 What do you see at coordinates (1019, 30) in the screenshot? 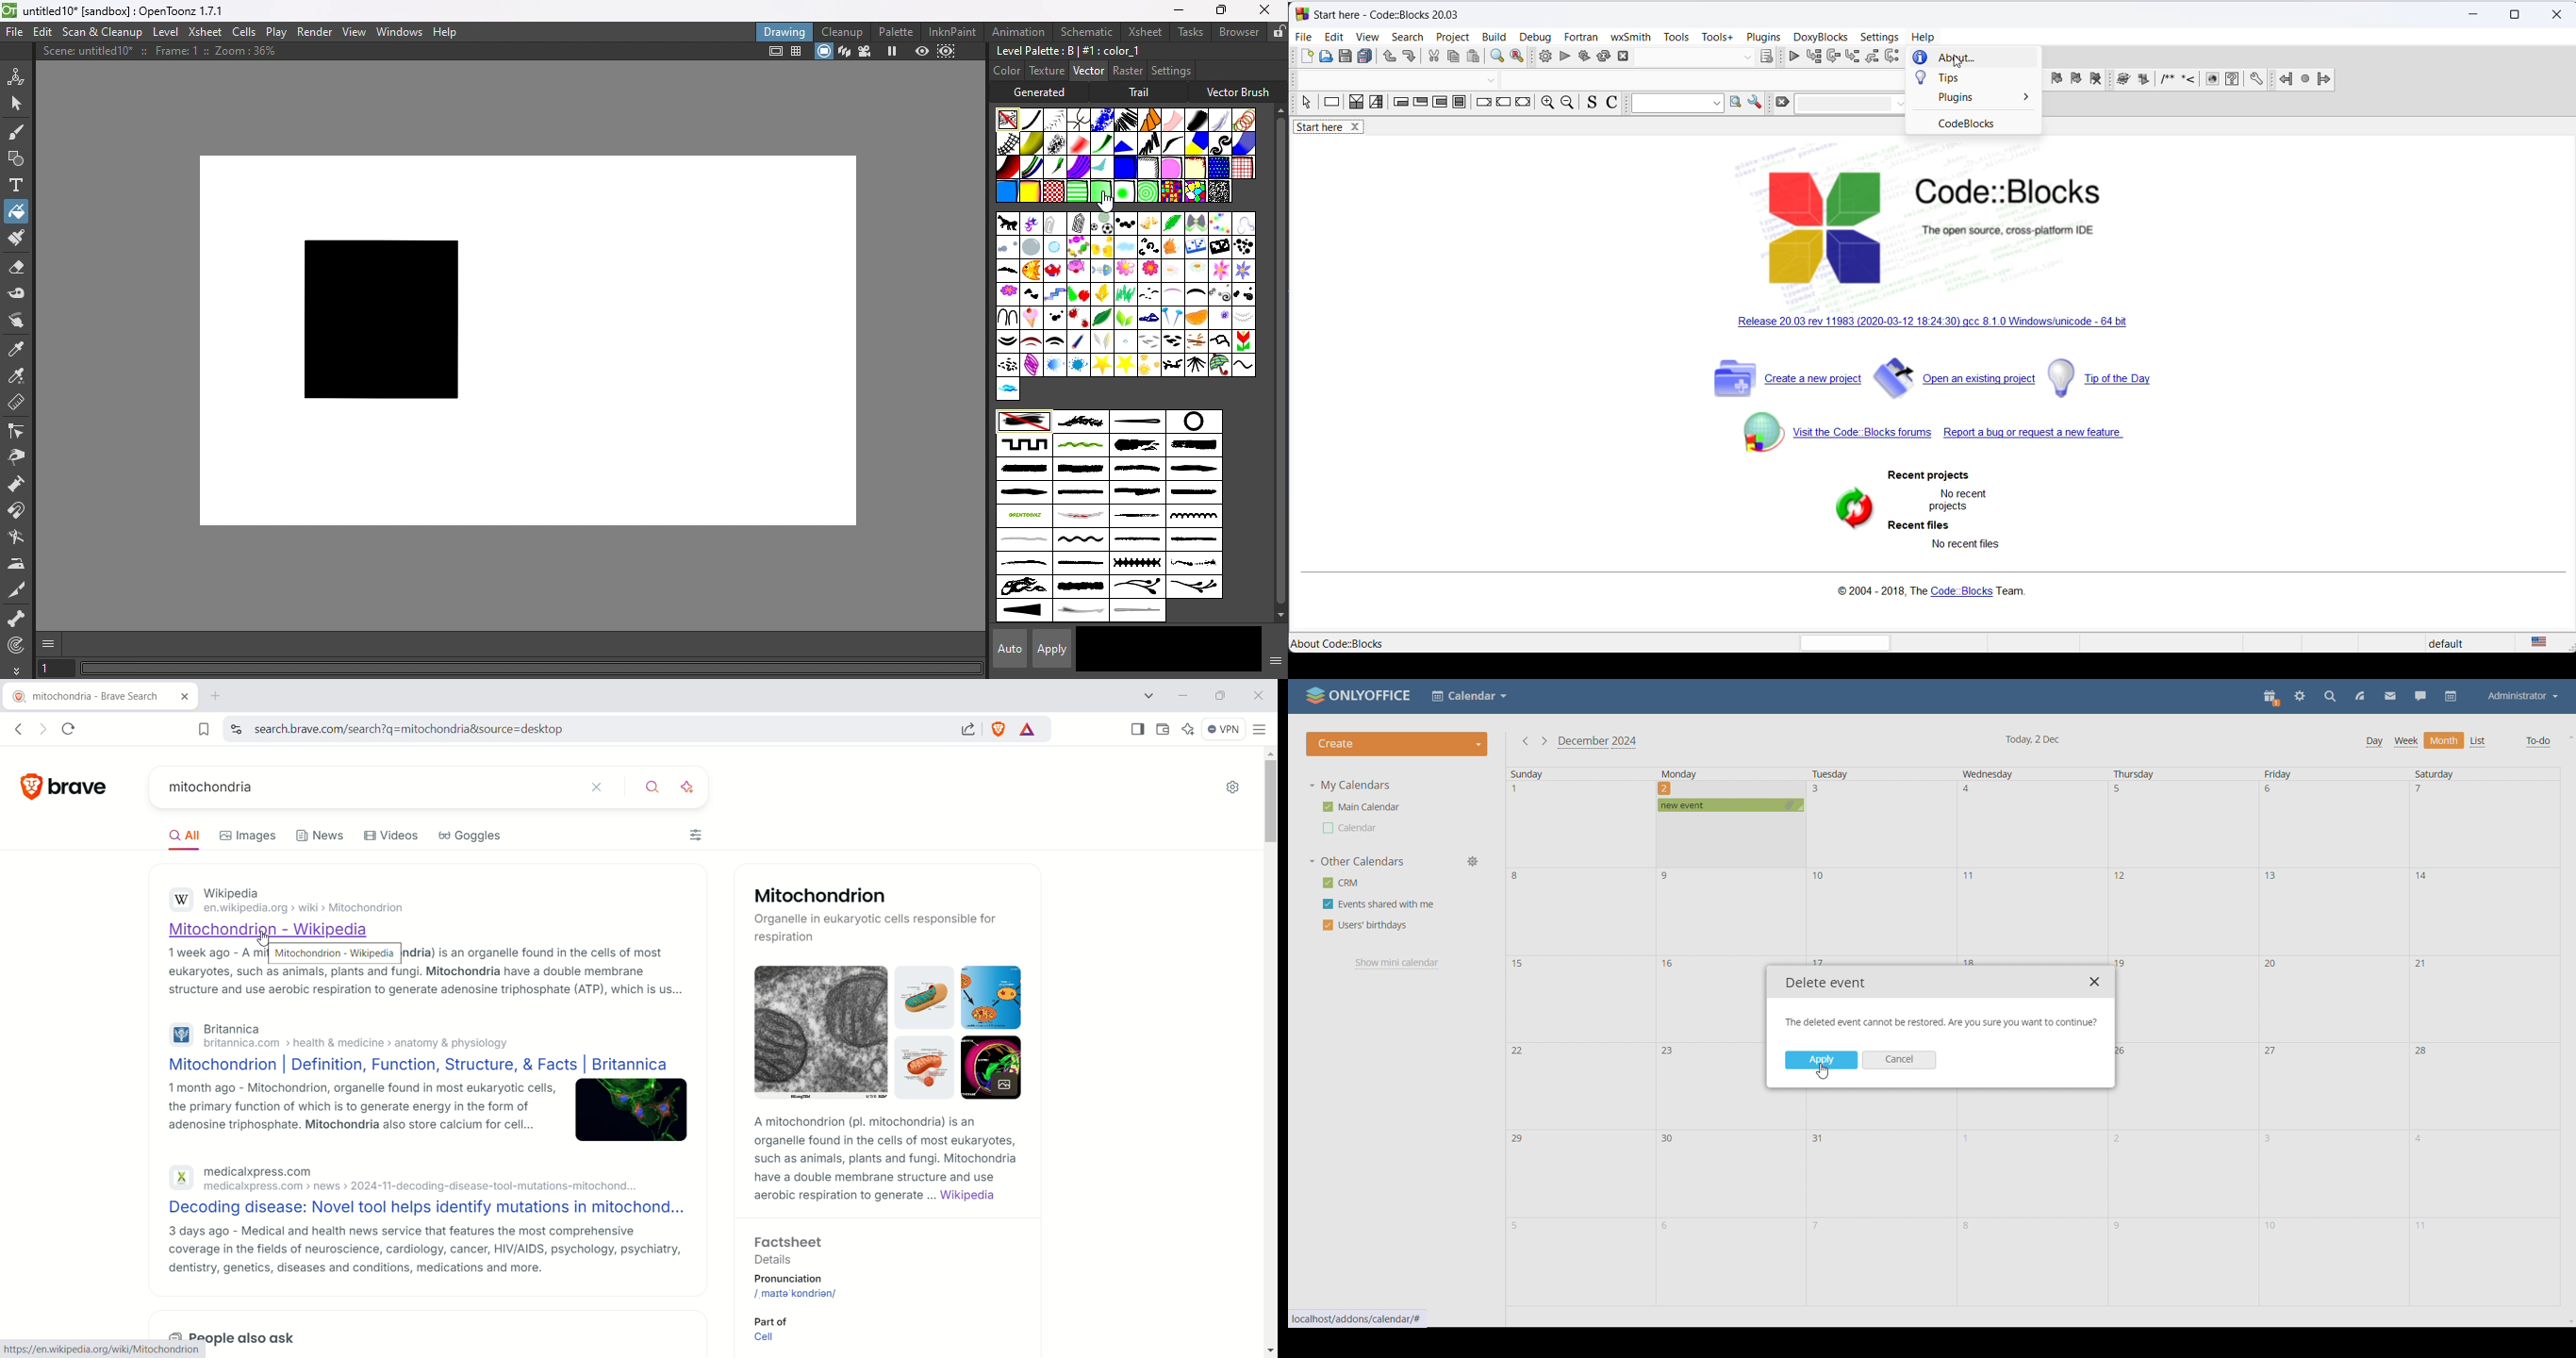
I see `Animation` at bounding box center [1019, 30].